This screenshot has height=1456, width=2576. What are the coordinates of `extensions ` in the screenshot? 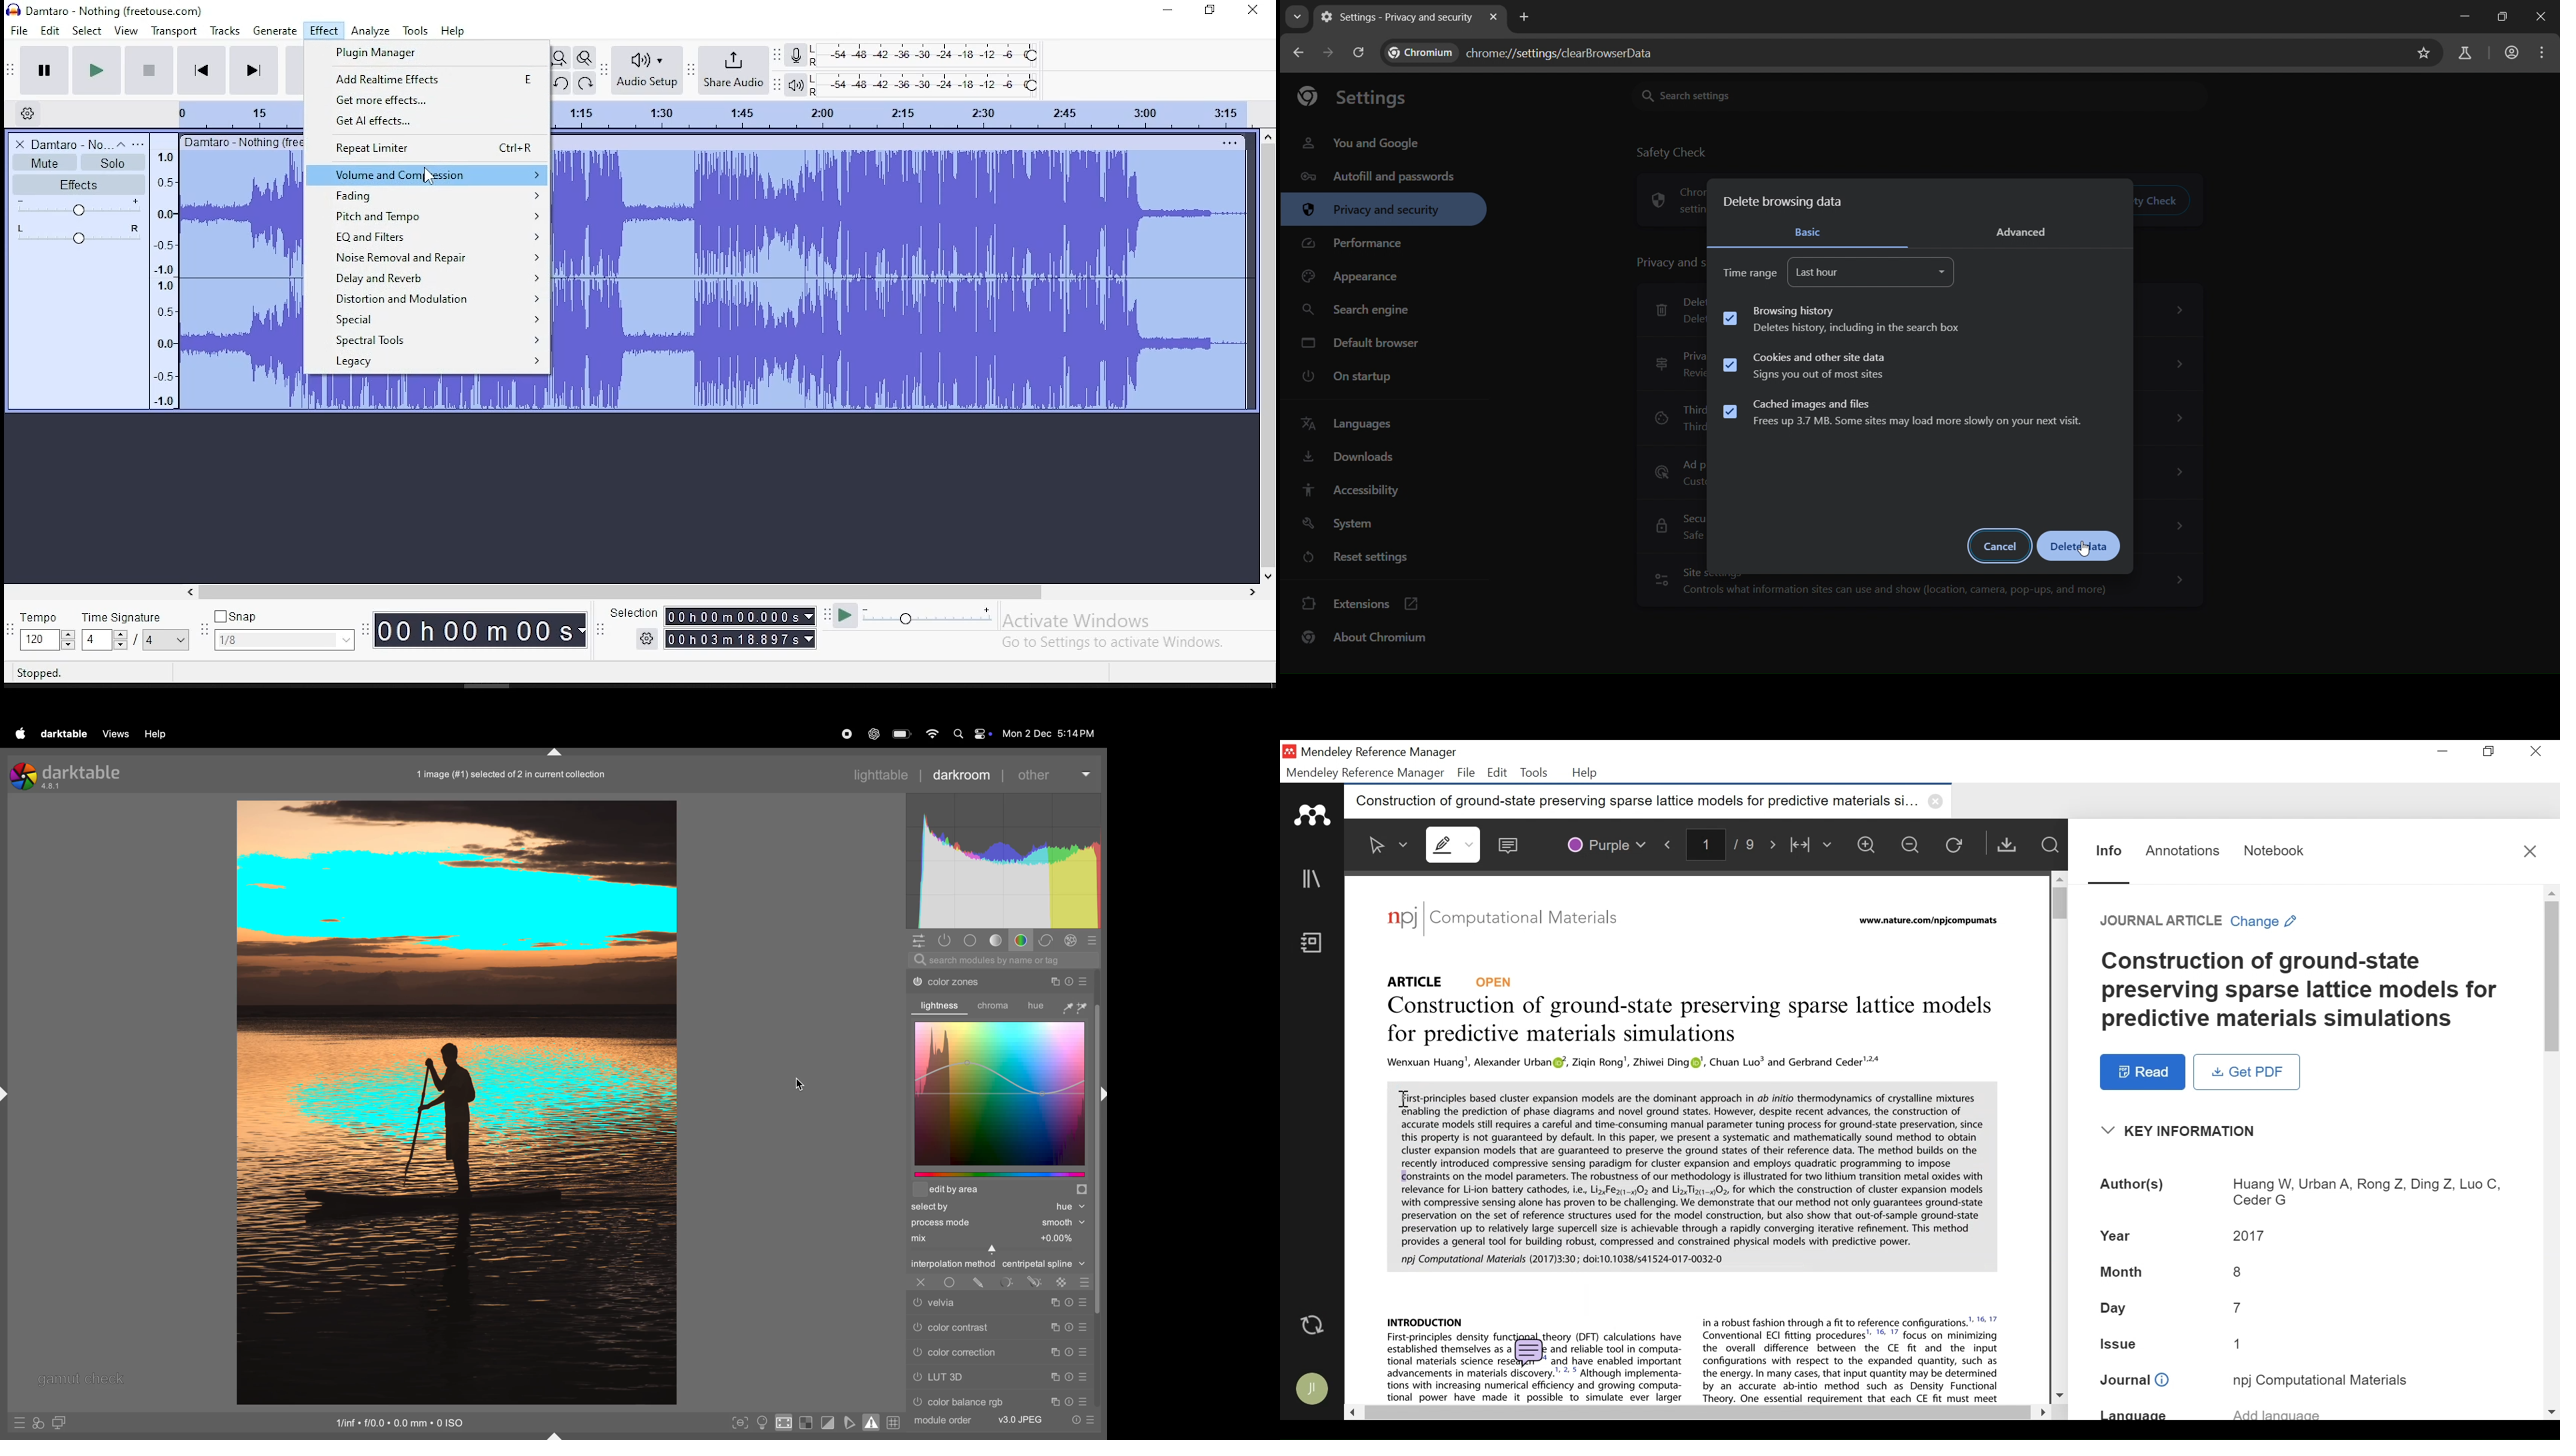 It's located at (1370, 606).